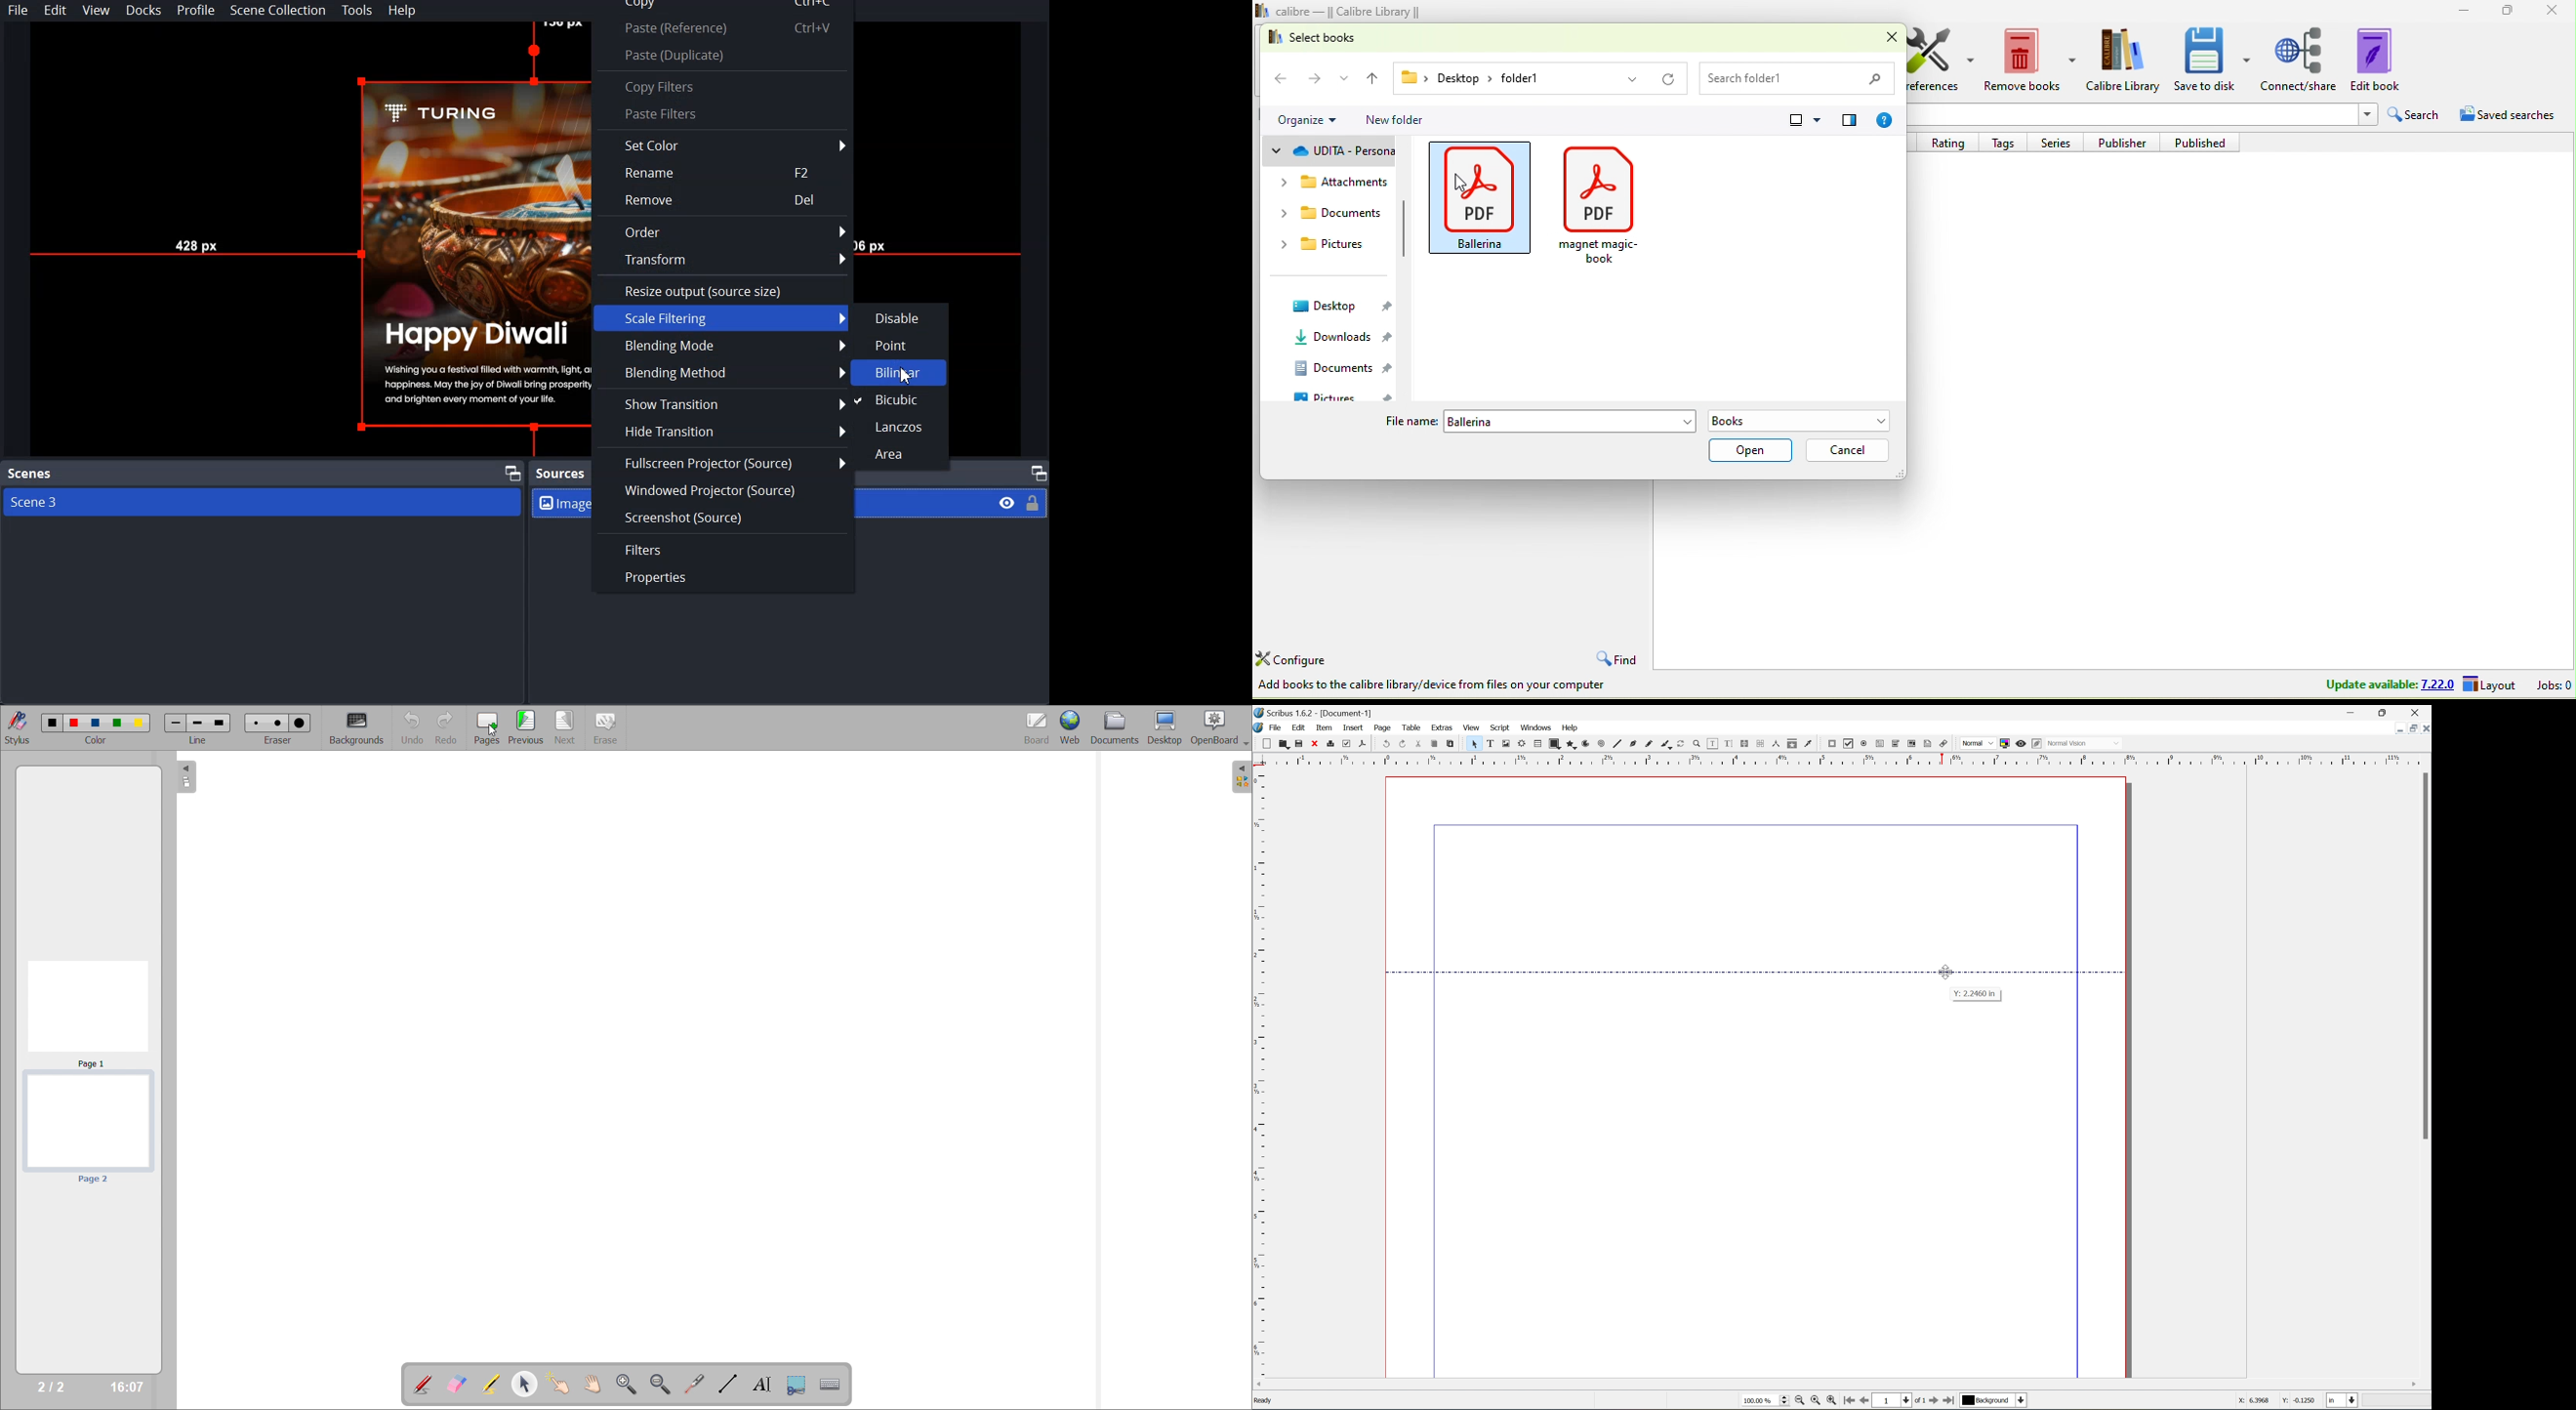 Image resolution: width=2576 pixels, height=1428 pixels. Describe the element at coordinates (2088, 742) in the screenshot. I see `Normal Vision` at that location.